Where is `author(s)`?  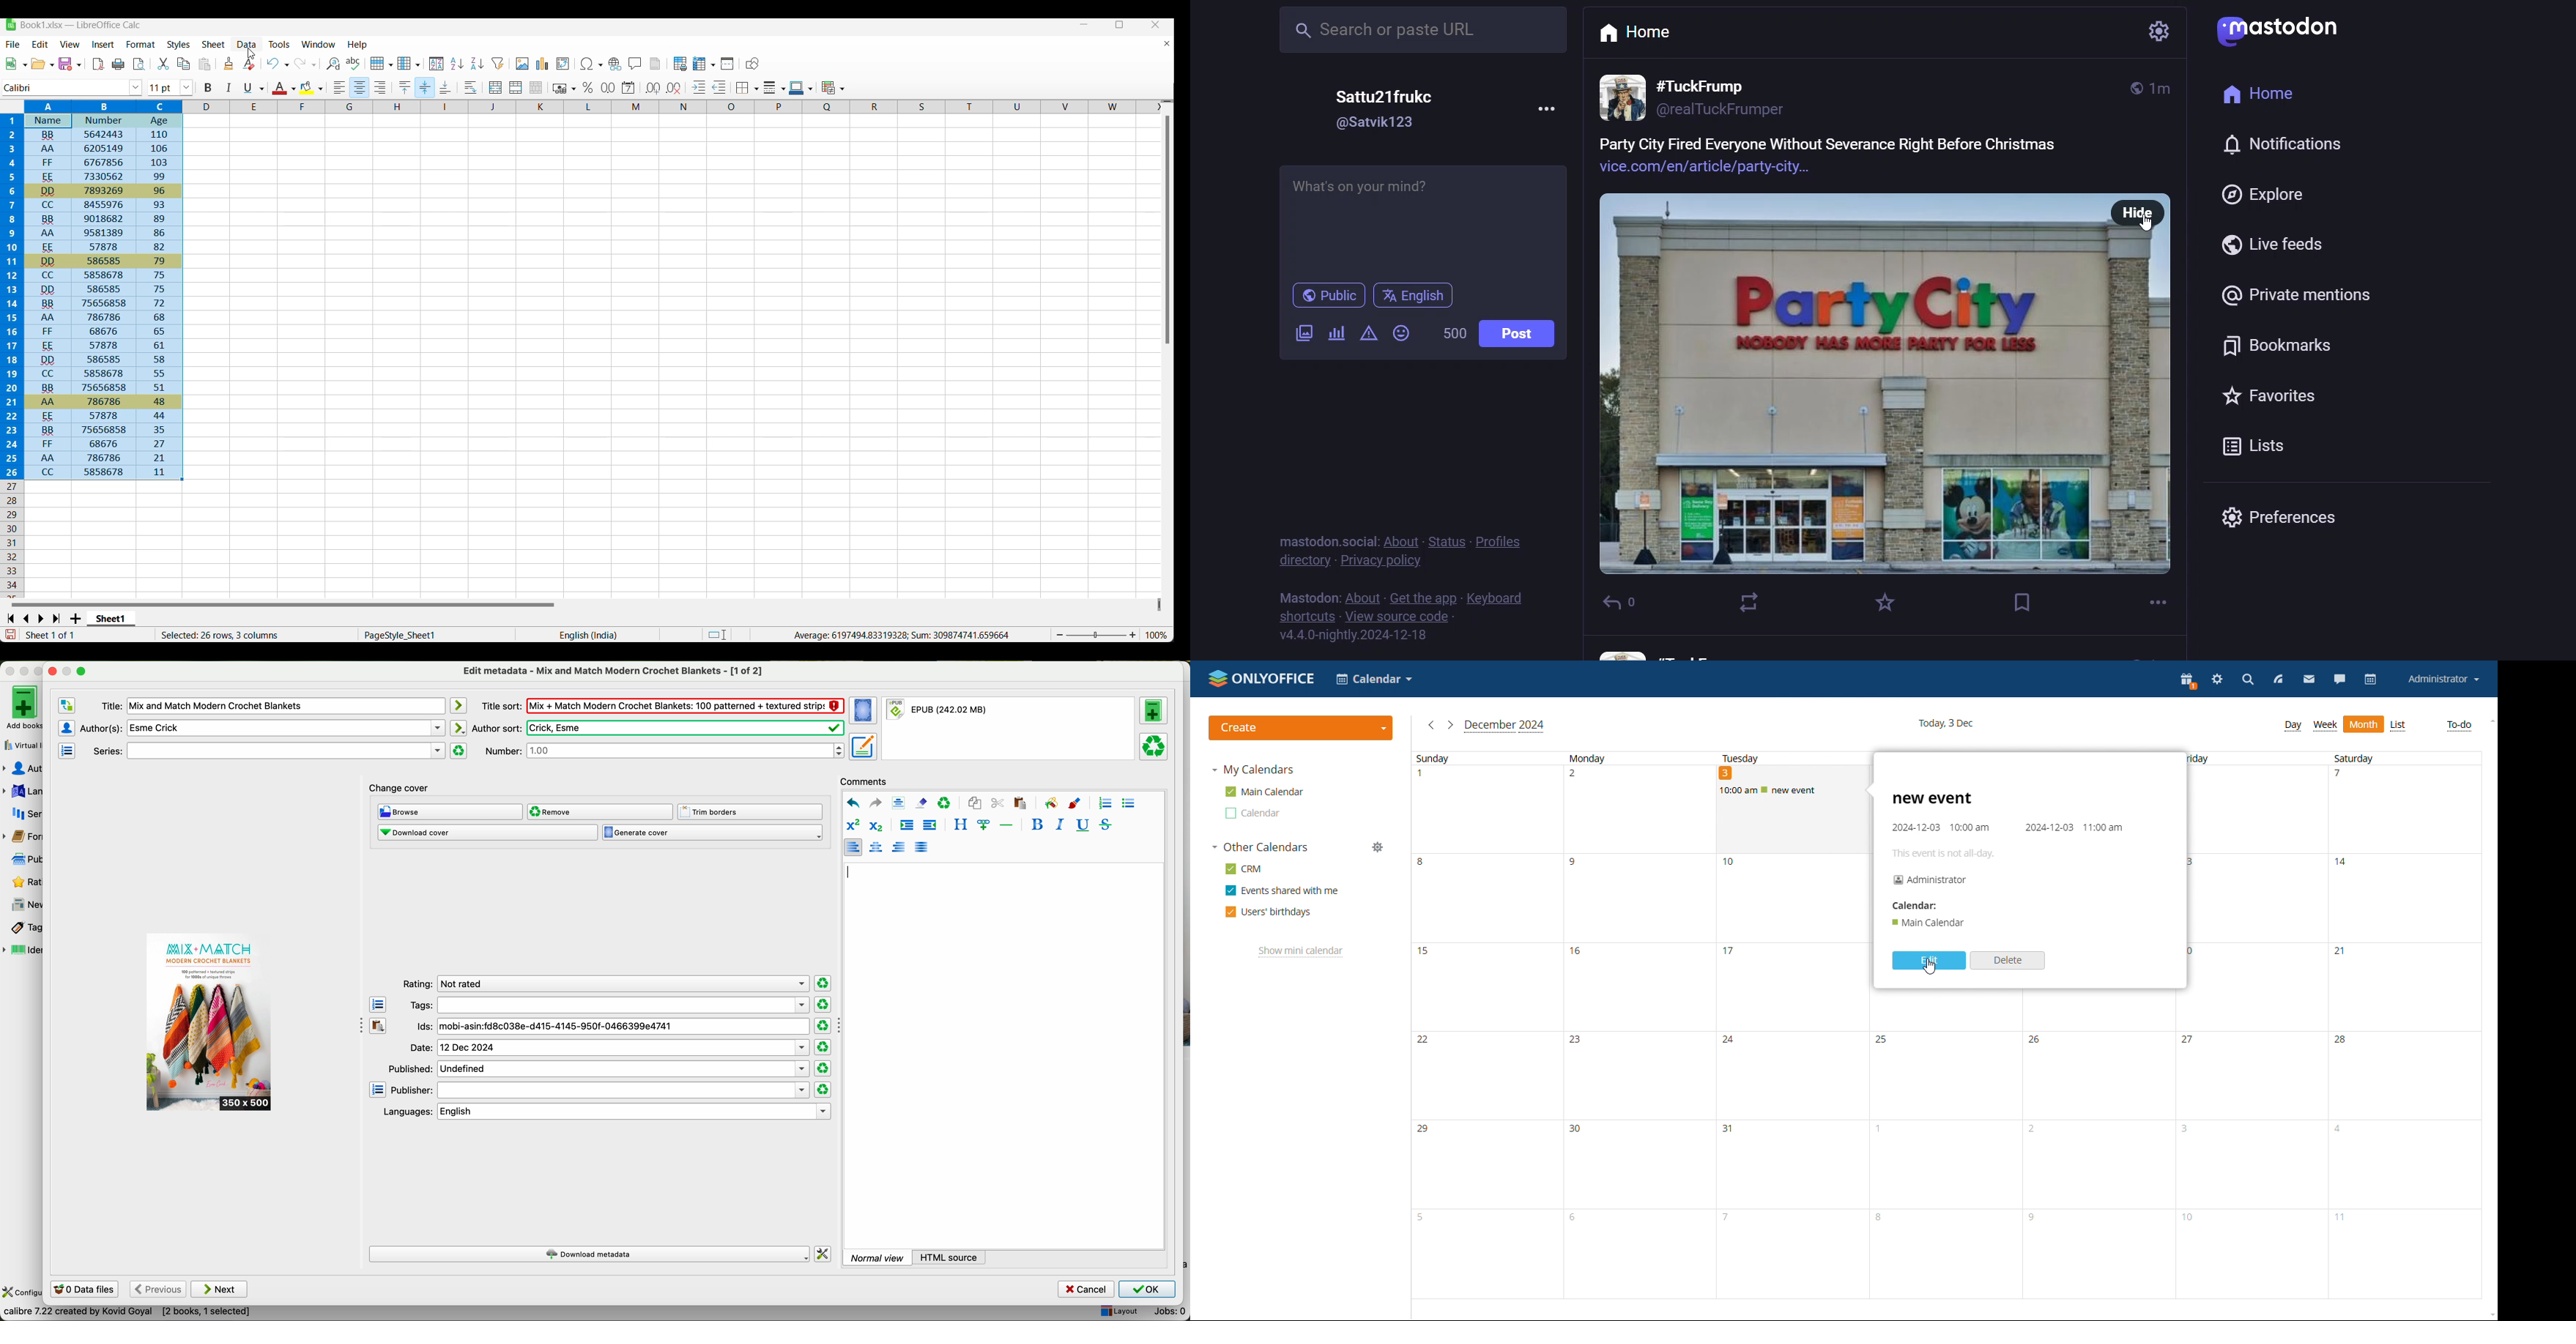
author(s) is located at coordinates (263, 727).